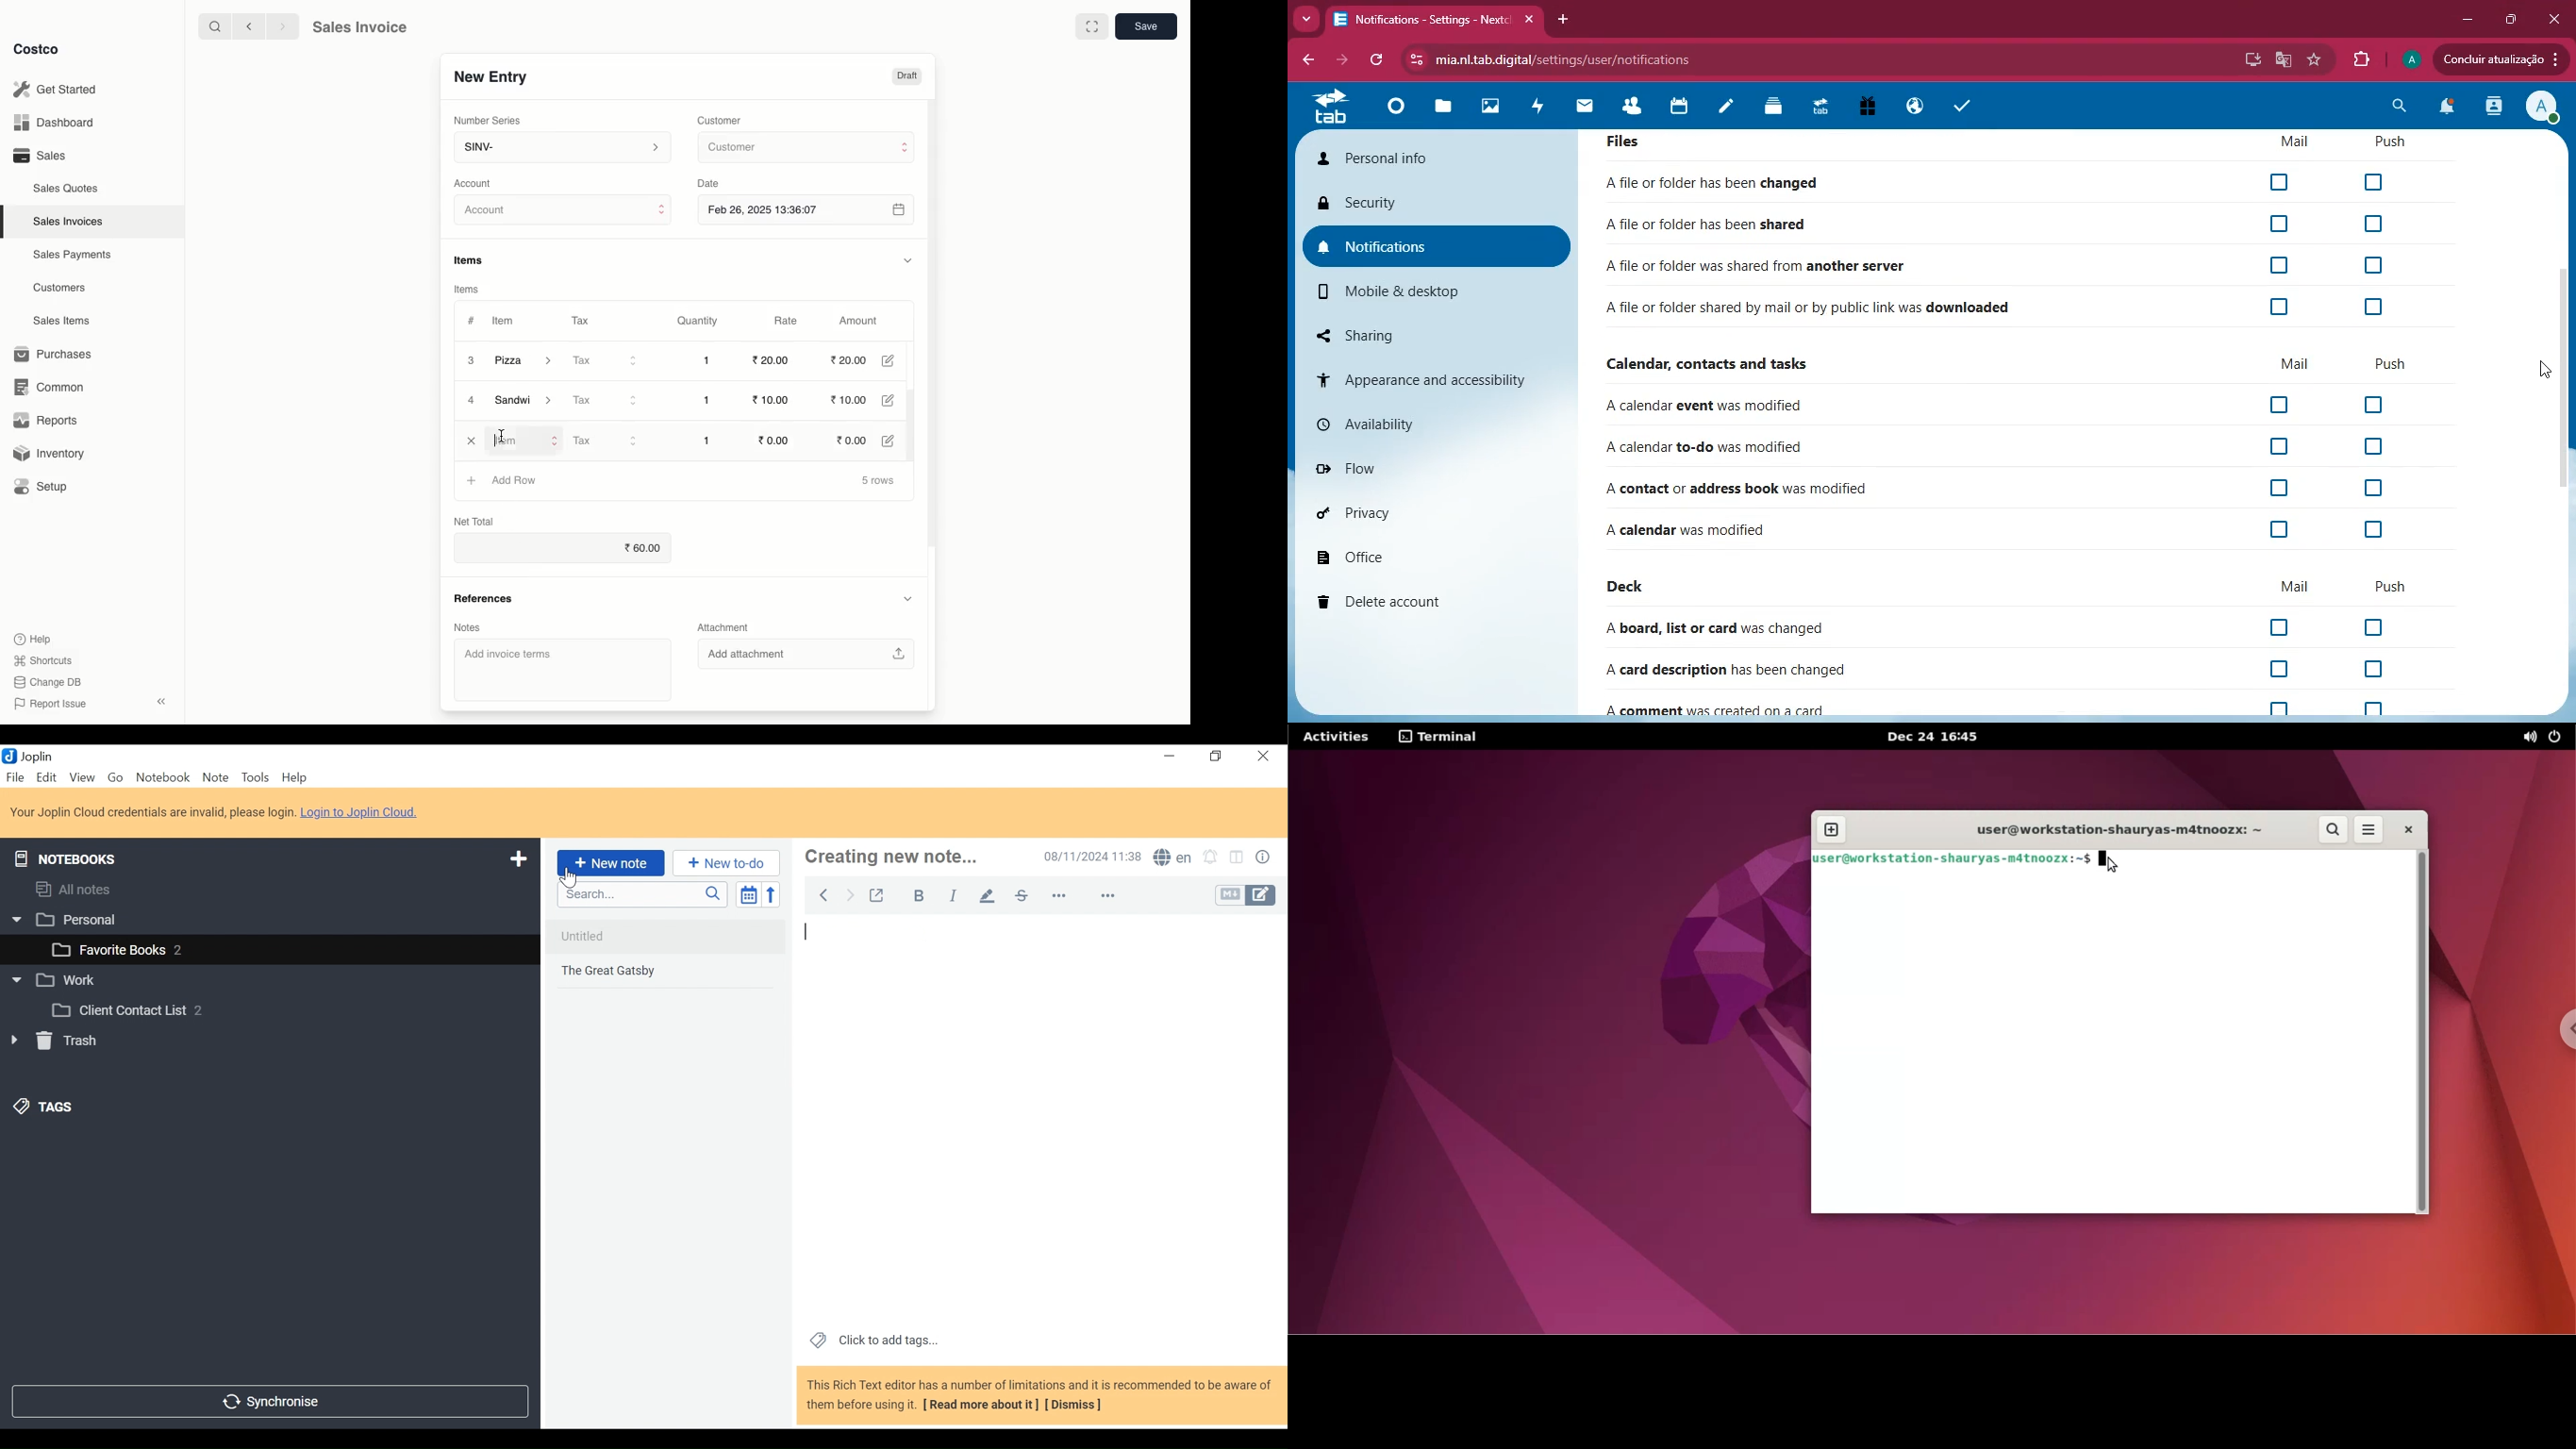  Describe the element at coordinates (360, 29) in the screenshot. I see `Sales Invoice` at that location.